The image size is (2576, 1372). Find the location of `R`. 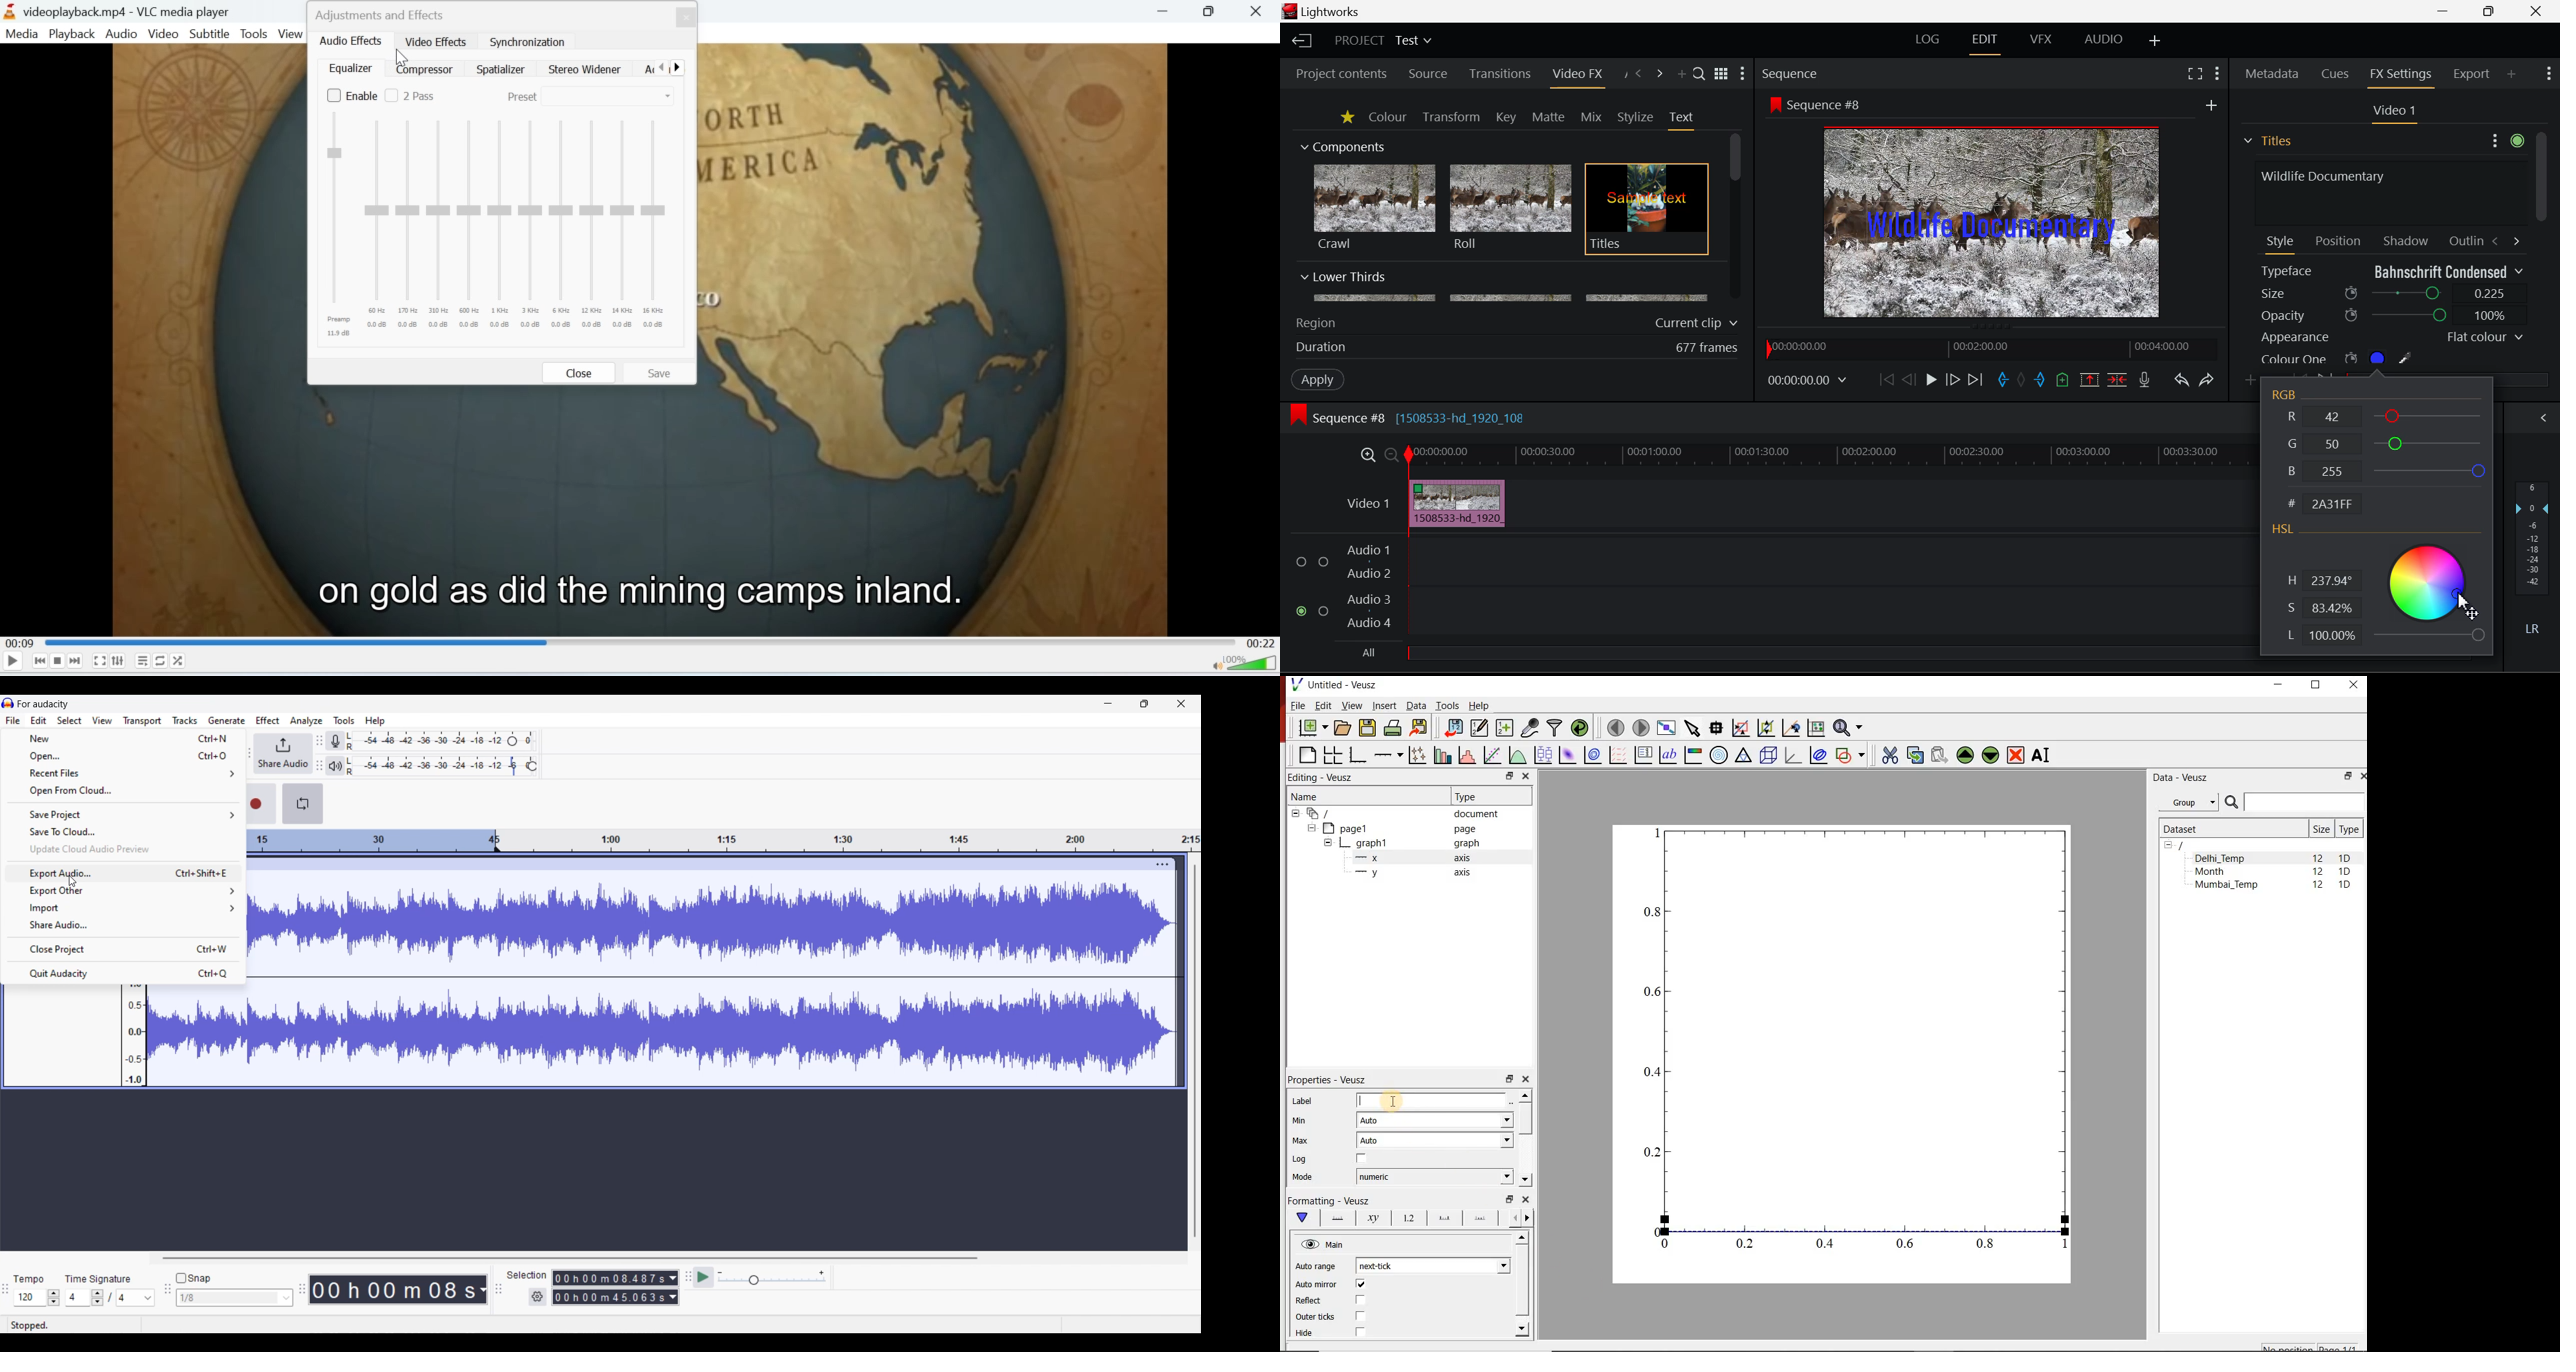

R is located at coordinates (2387, 415).